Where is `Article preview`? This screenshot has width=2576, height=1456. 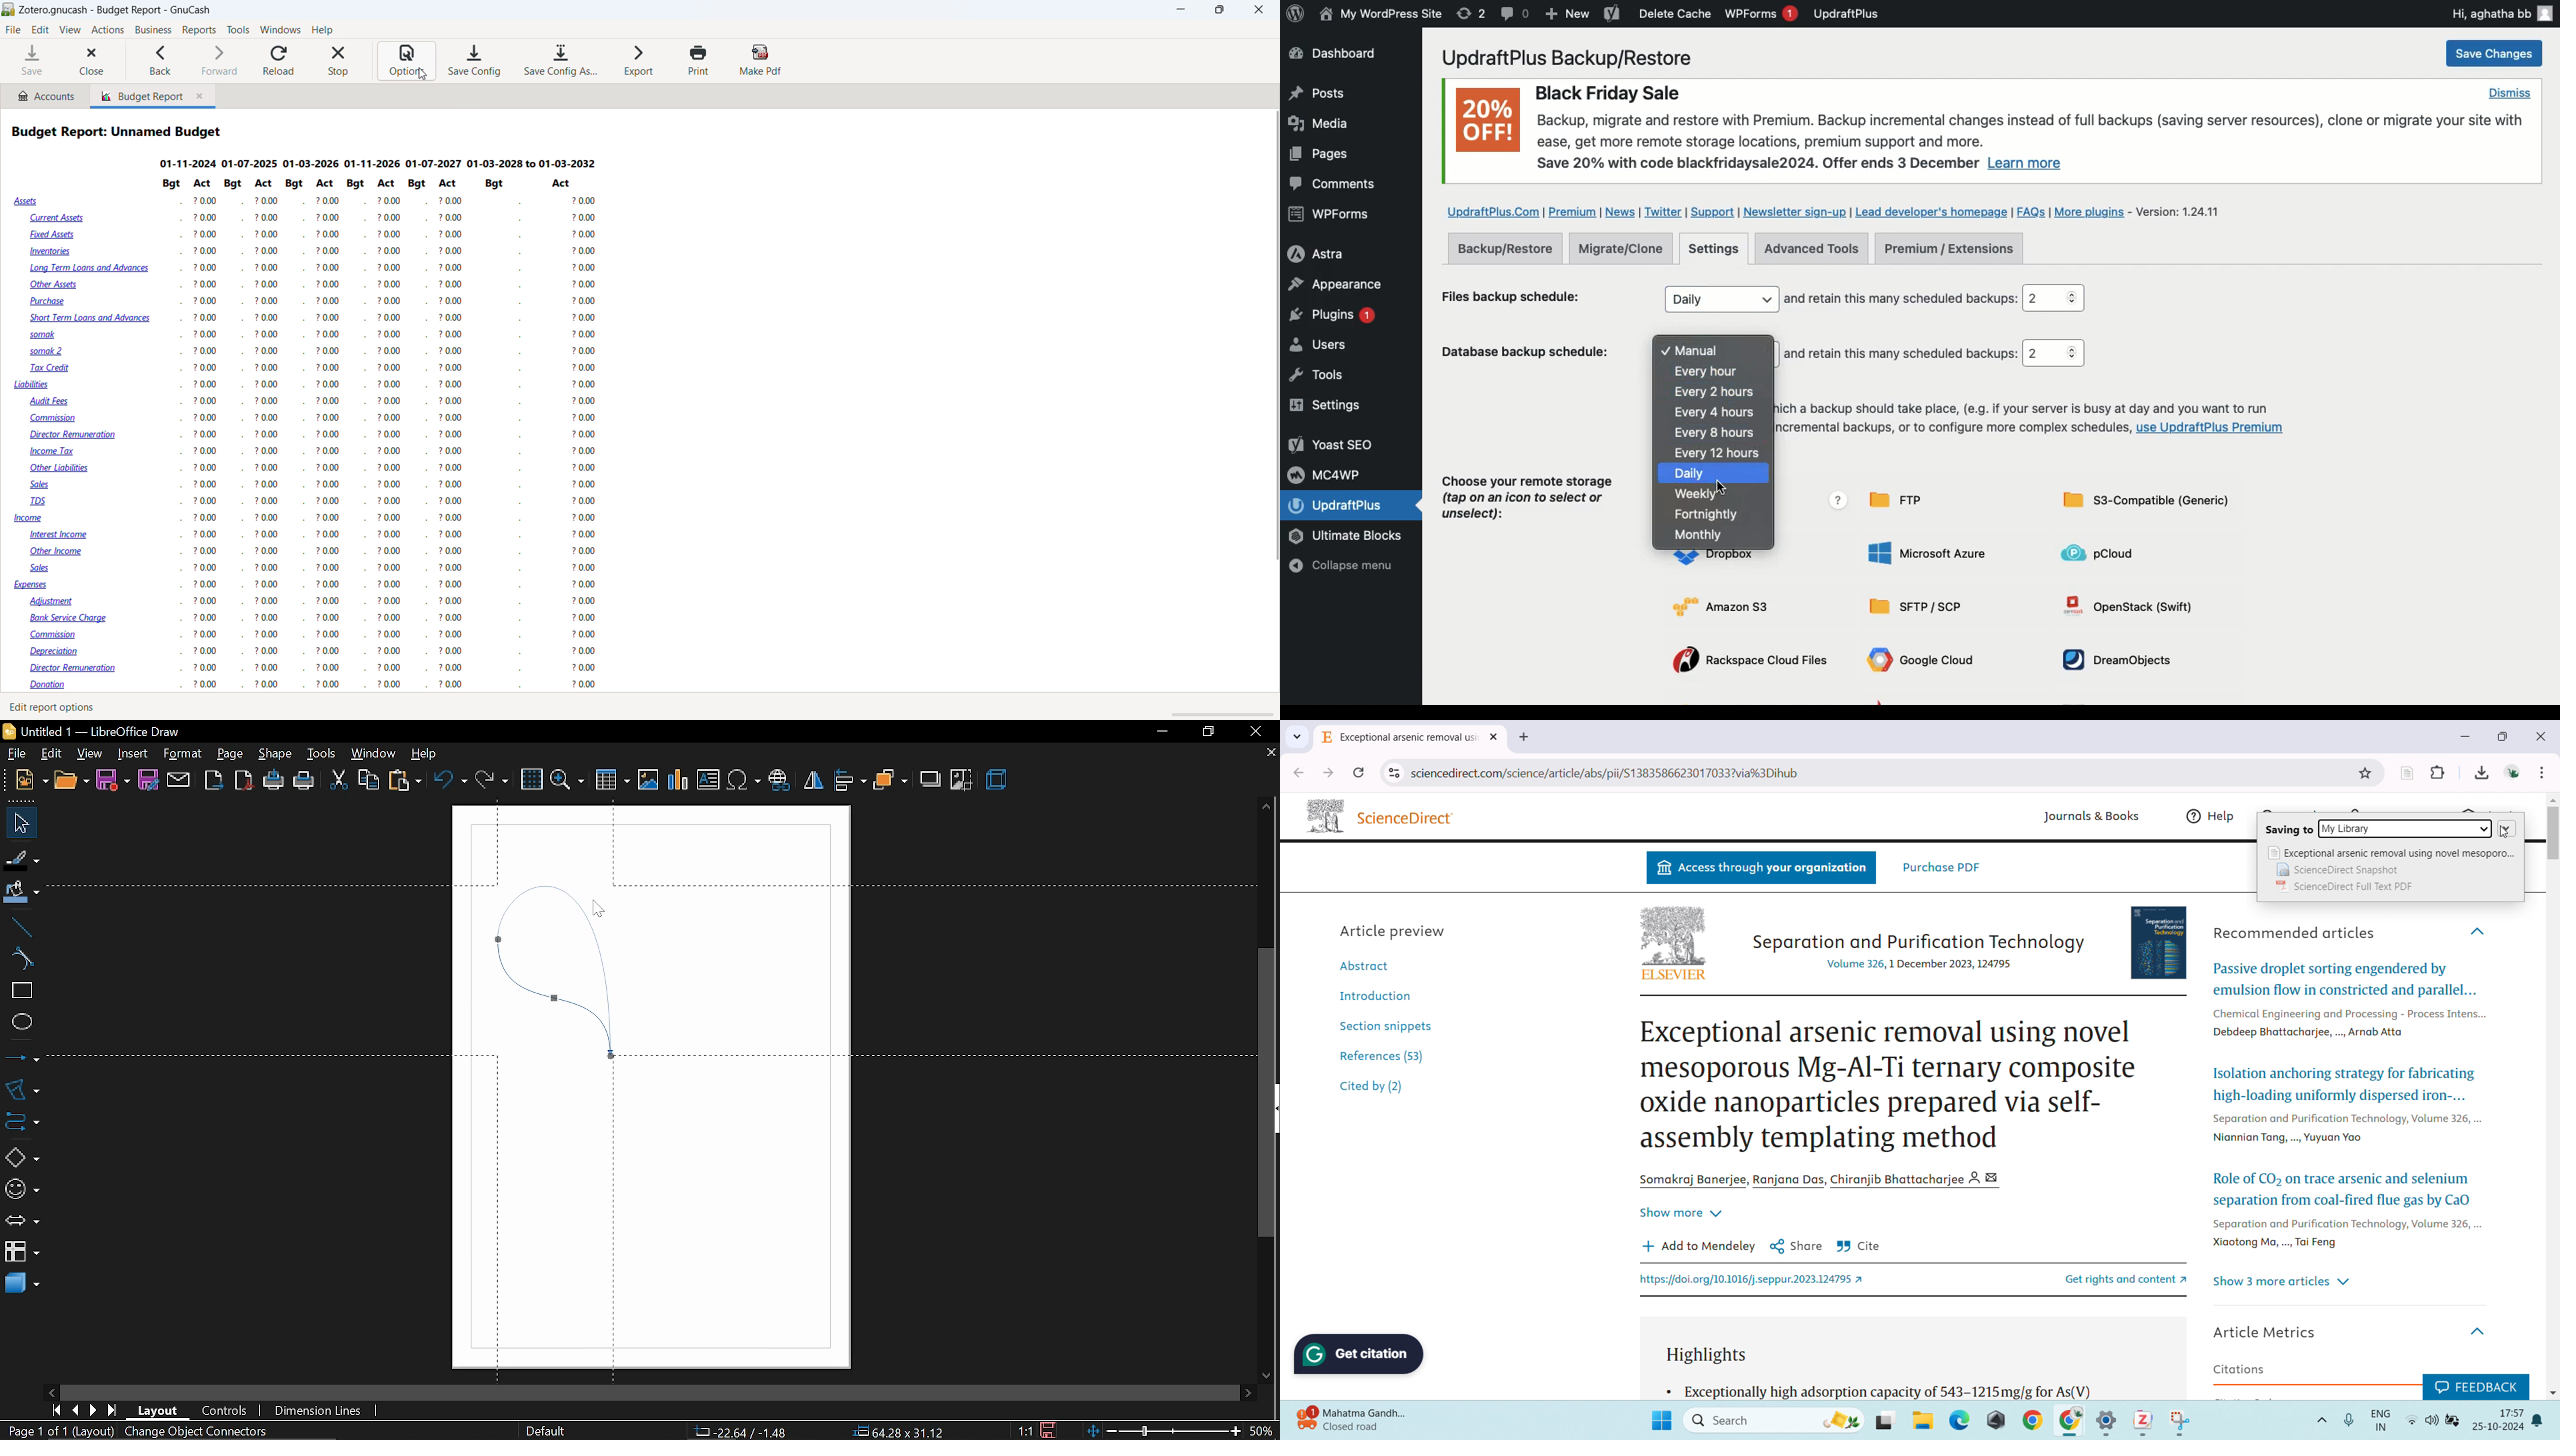
Article preview is located at coordinates (1395, 930).